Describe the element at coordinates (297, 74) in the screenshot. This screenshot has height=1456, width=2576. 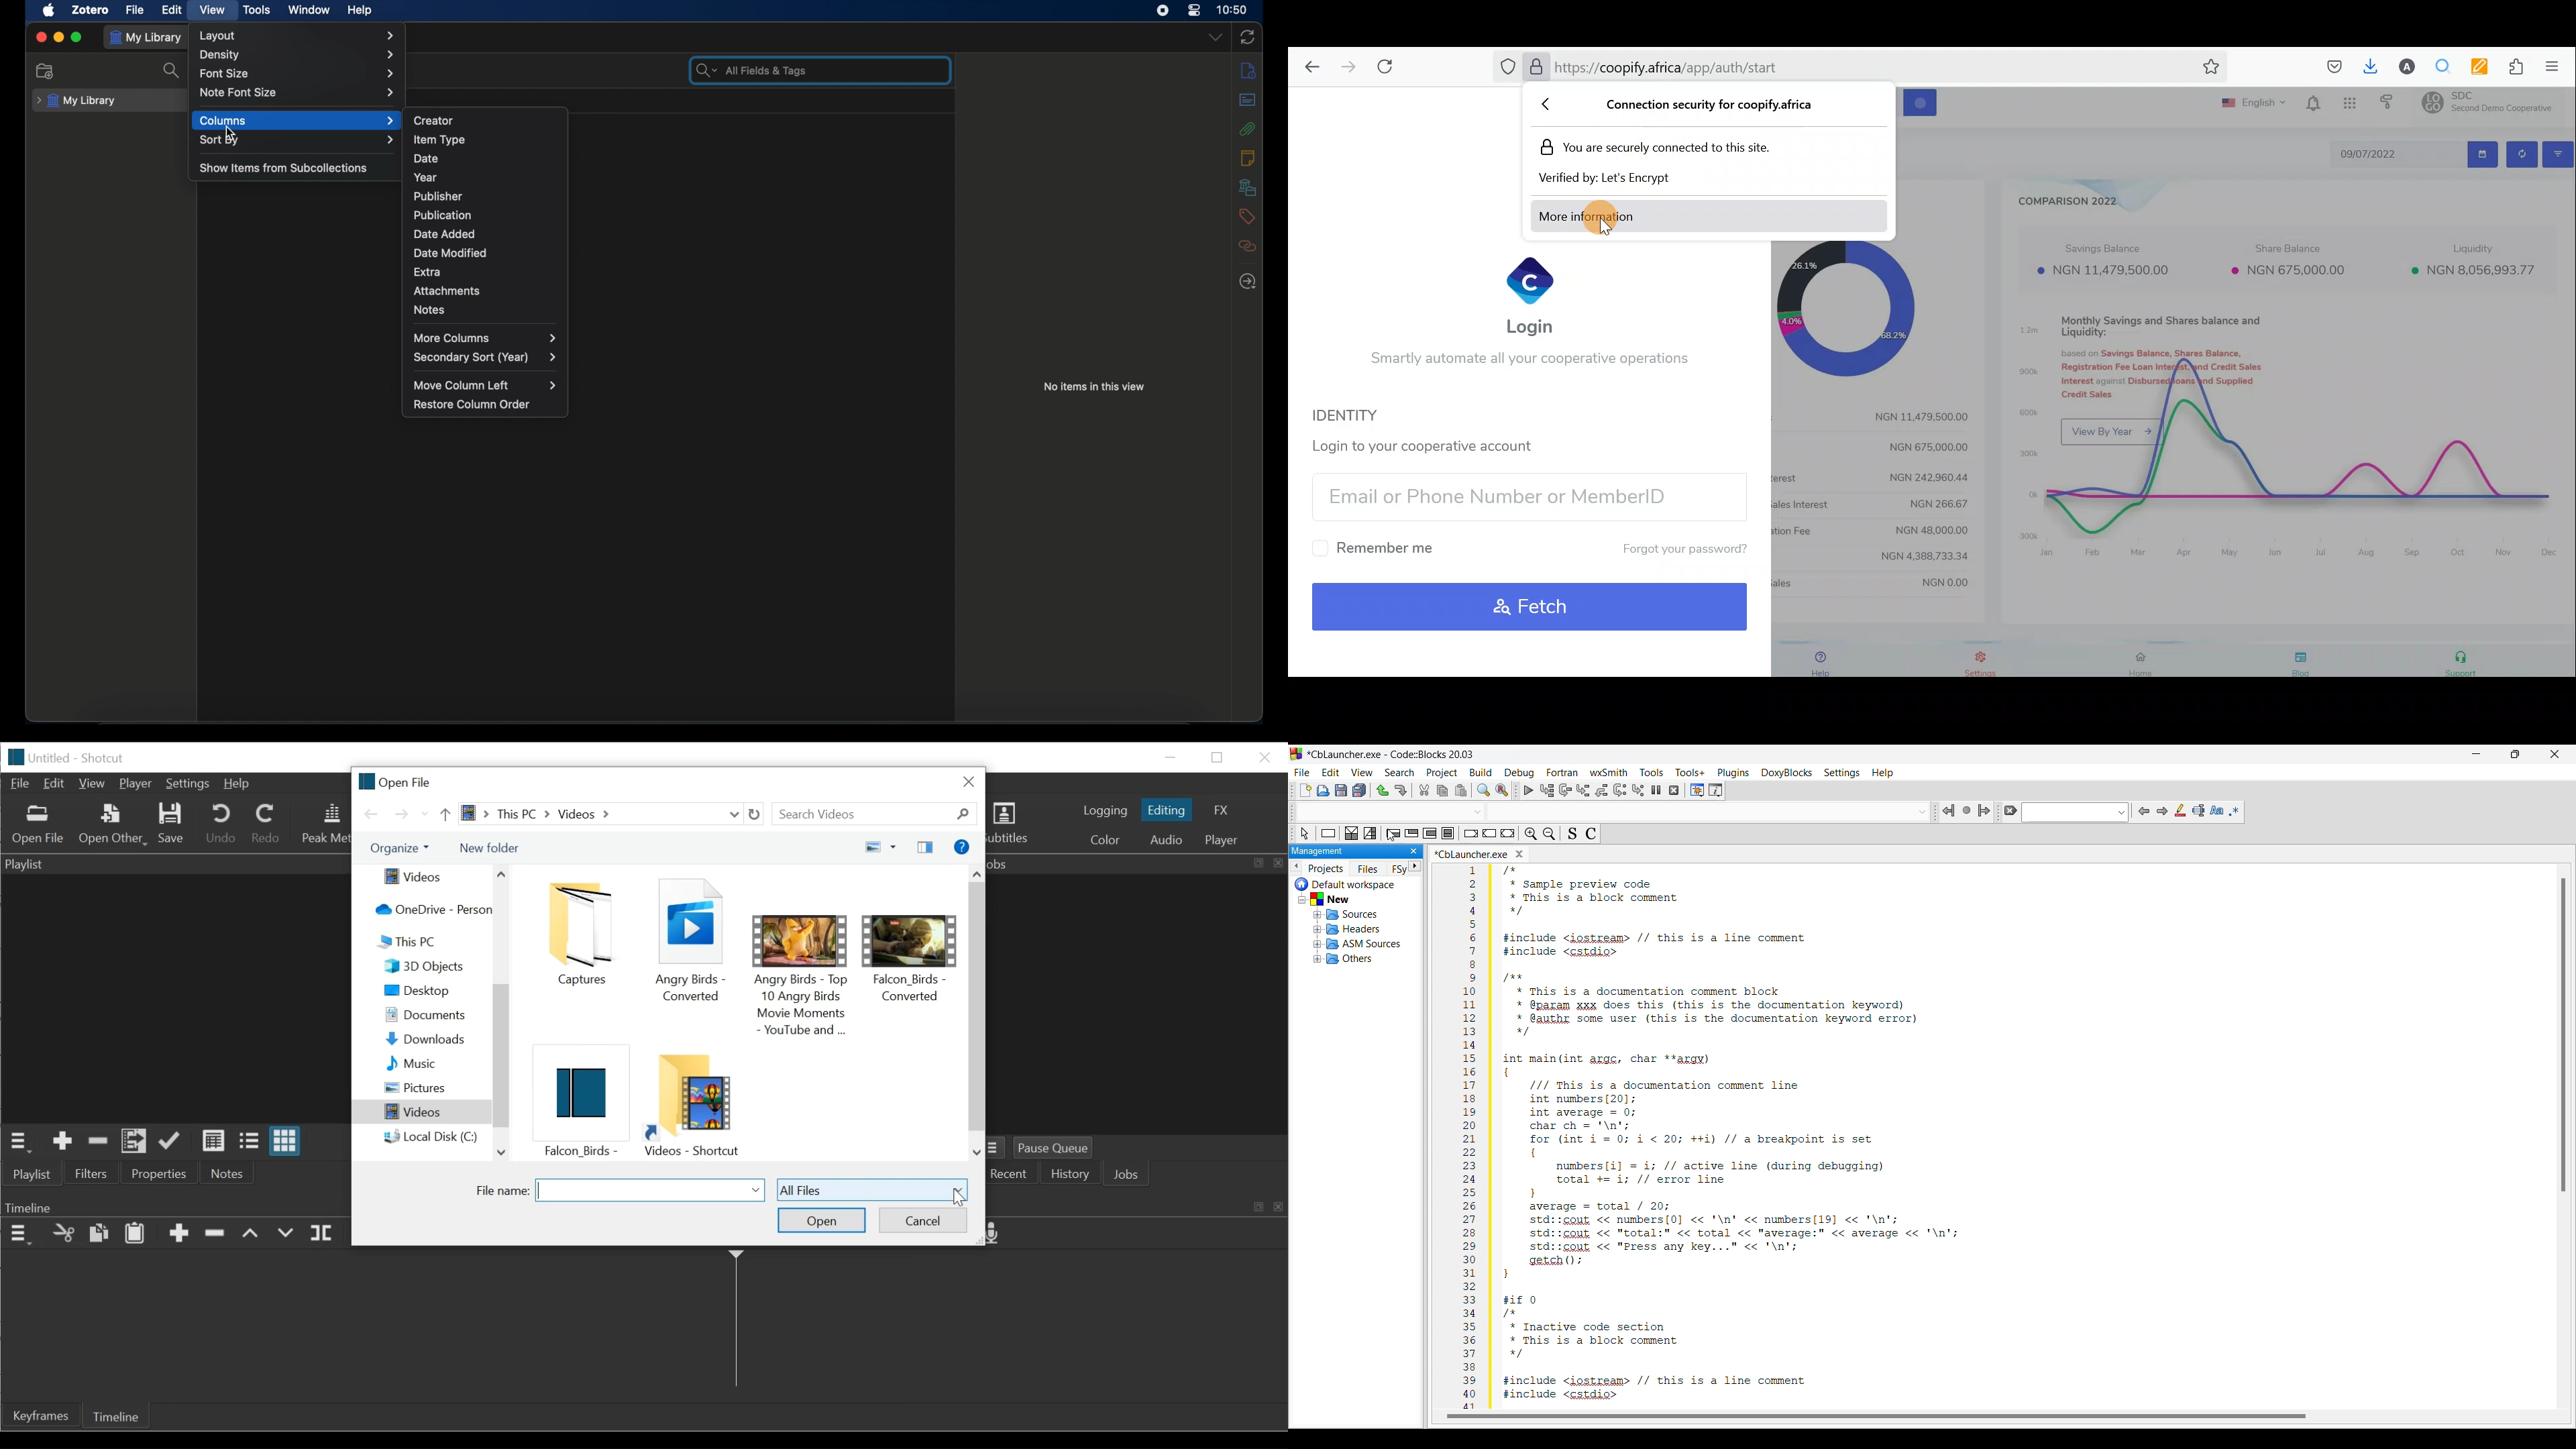
I see `font size` at that location.